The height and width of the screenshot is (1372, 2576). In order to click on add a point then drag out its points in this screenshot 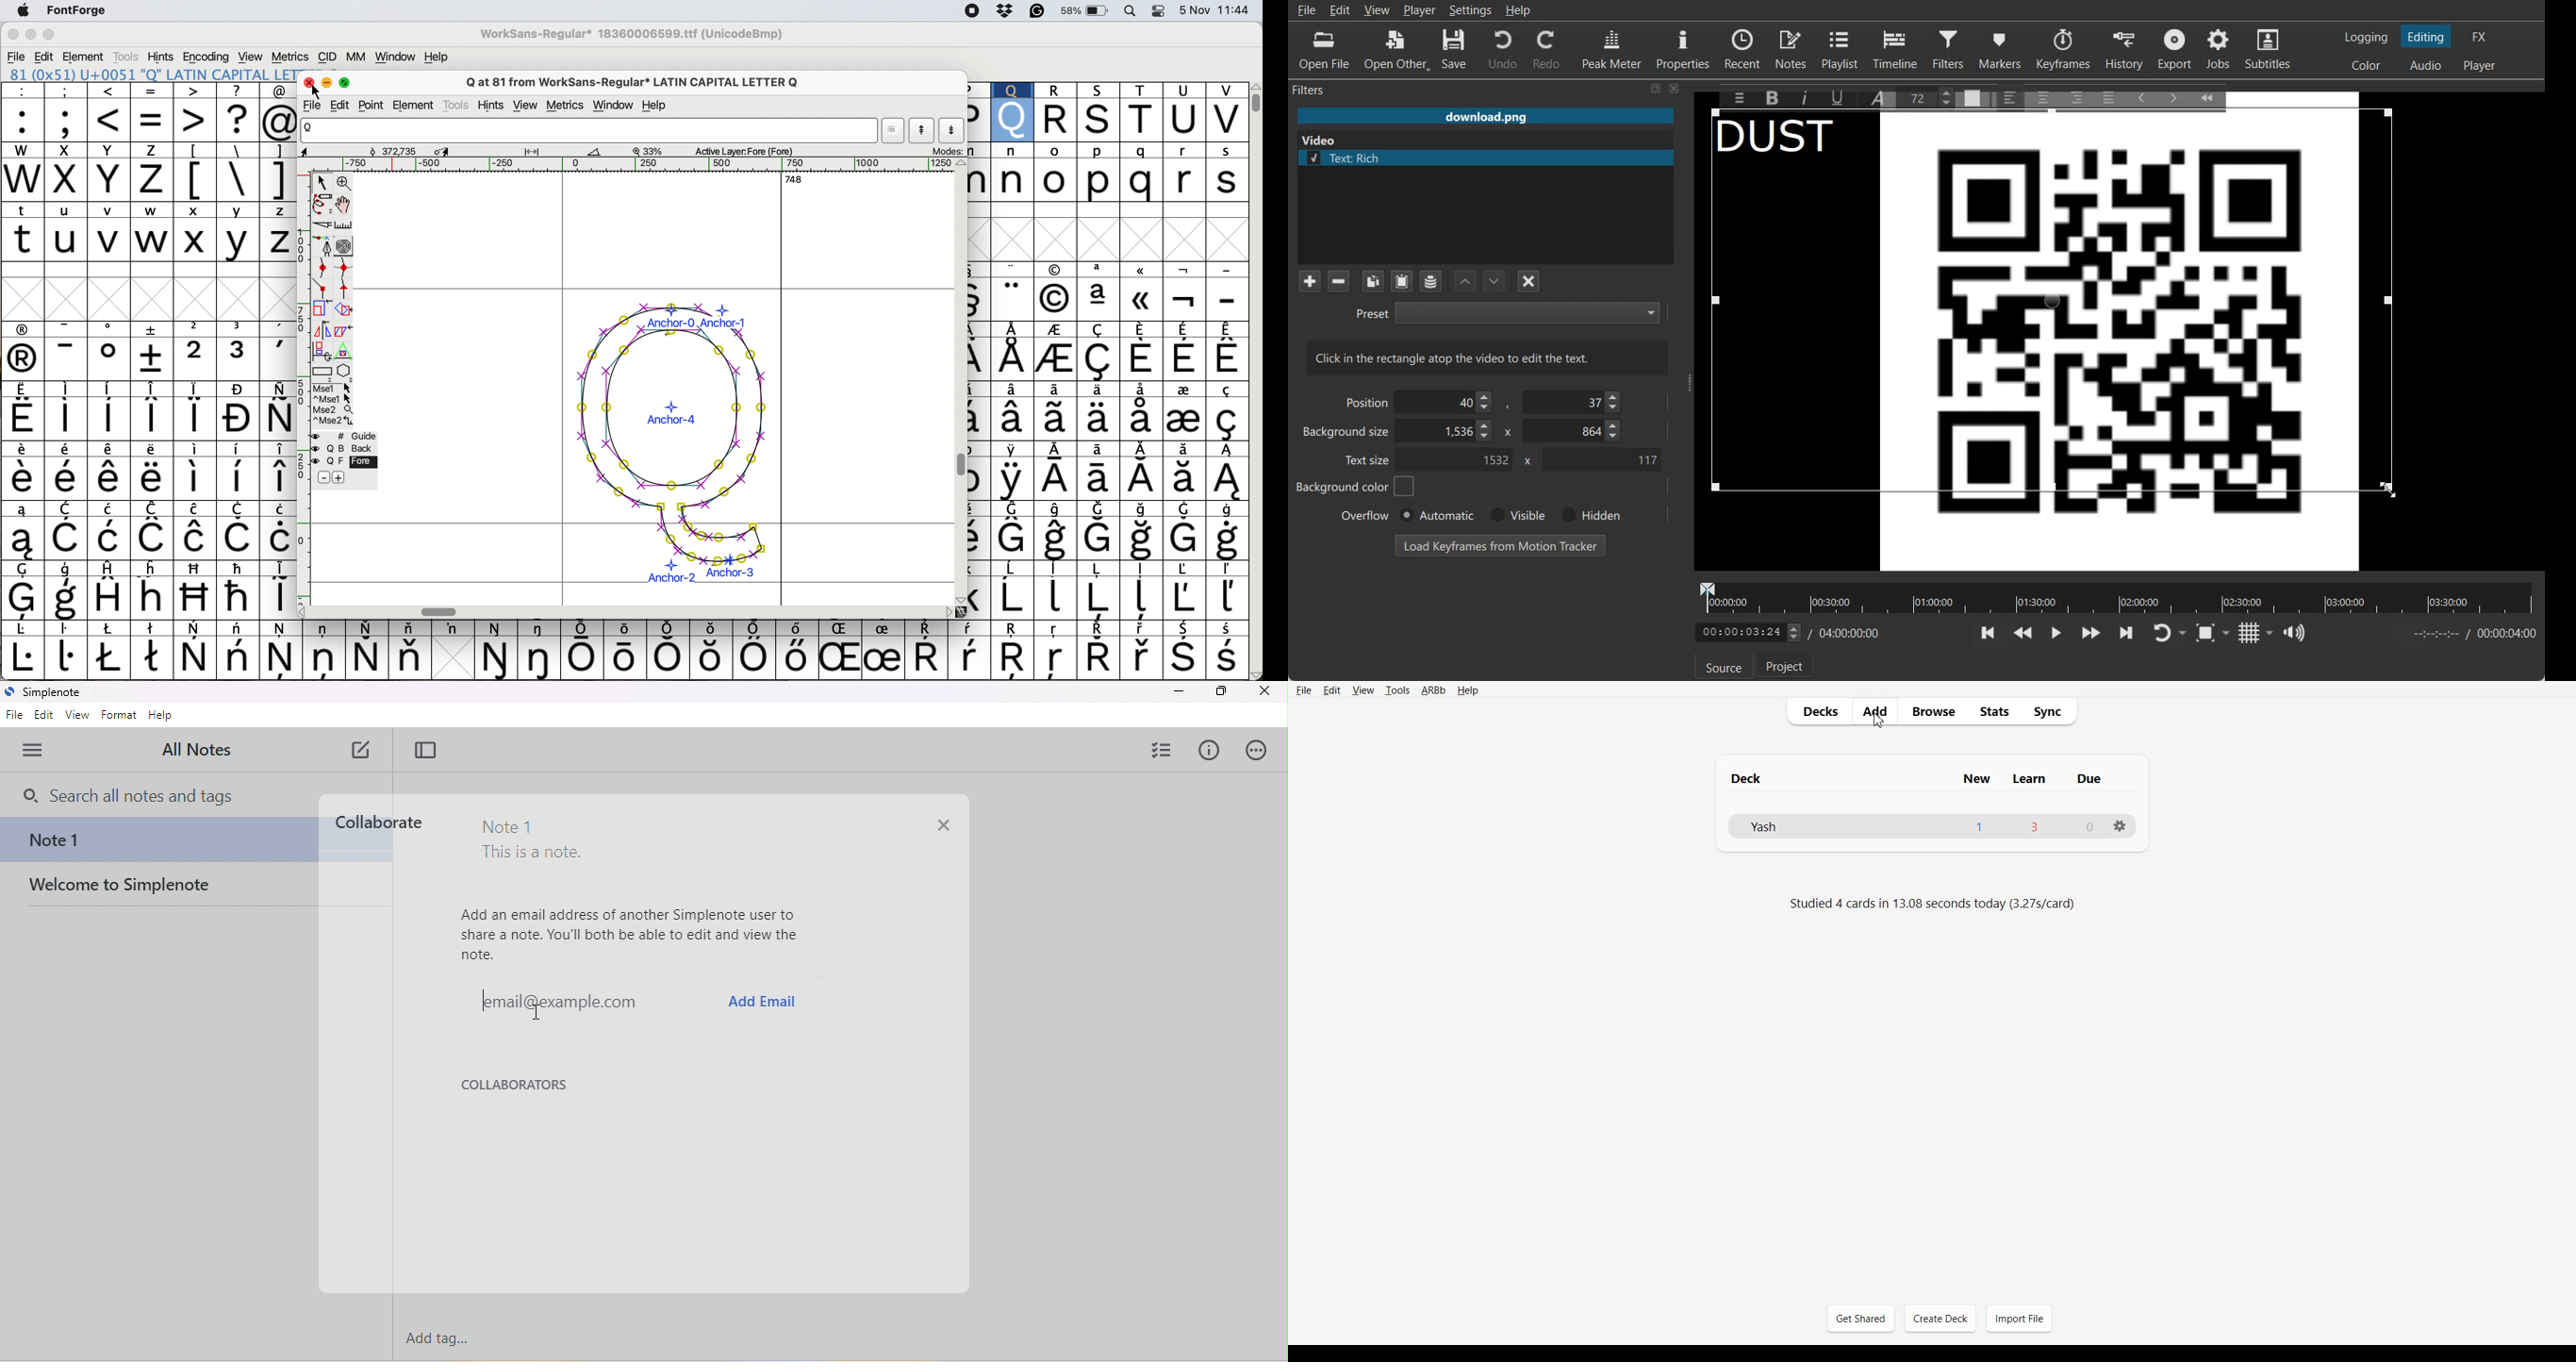, I will do `click(322, 247)`.